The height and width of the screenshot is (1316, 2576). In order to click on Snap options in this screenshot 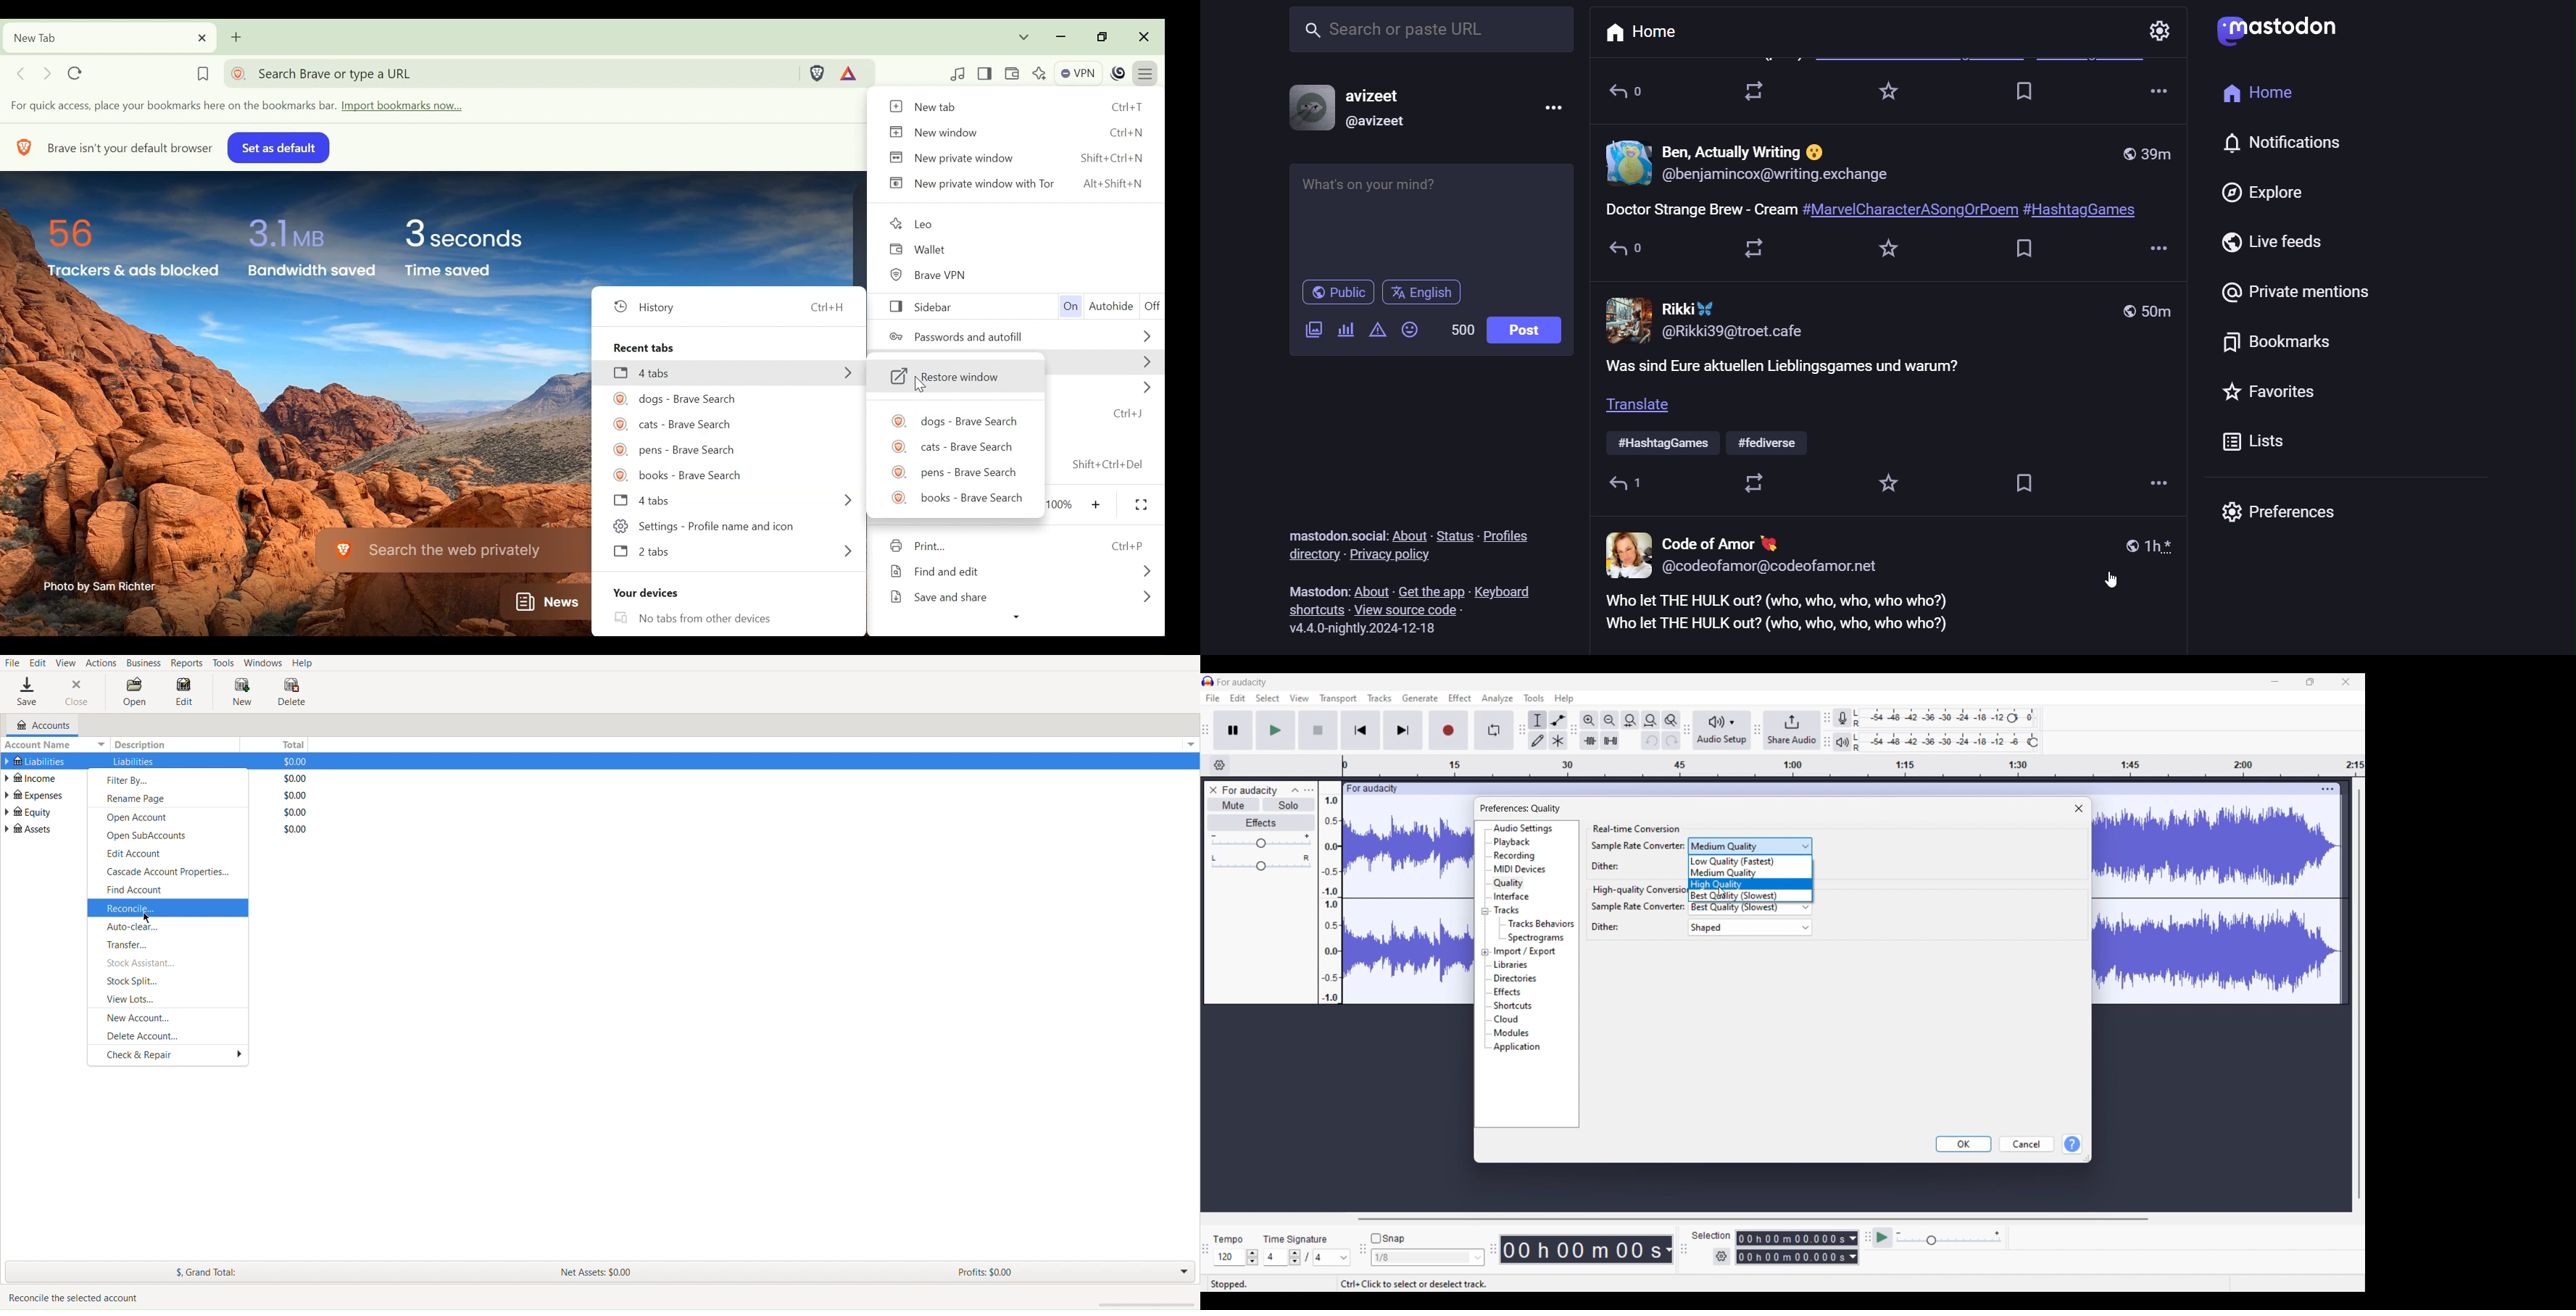, I will do `click(1428, 1257)`.